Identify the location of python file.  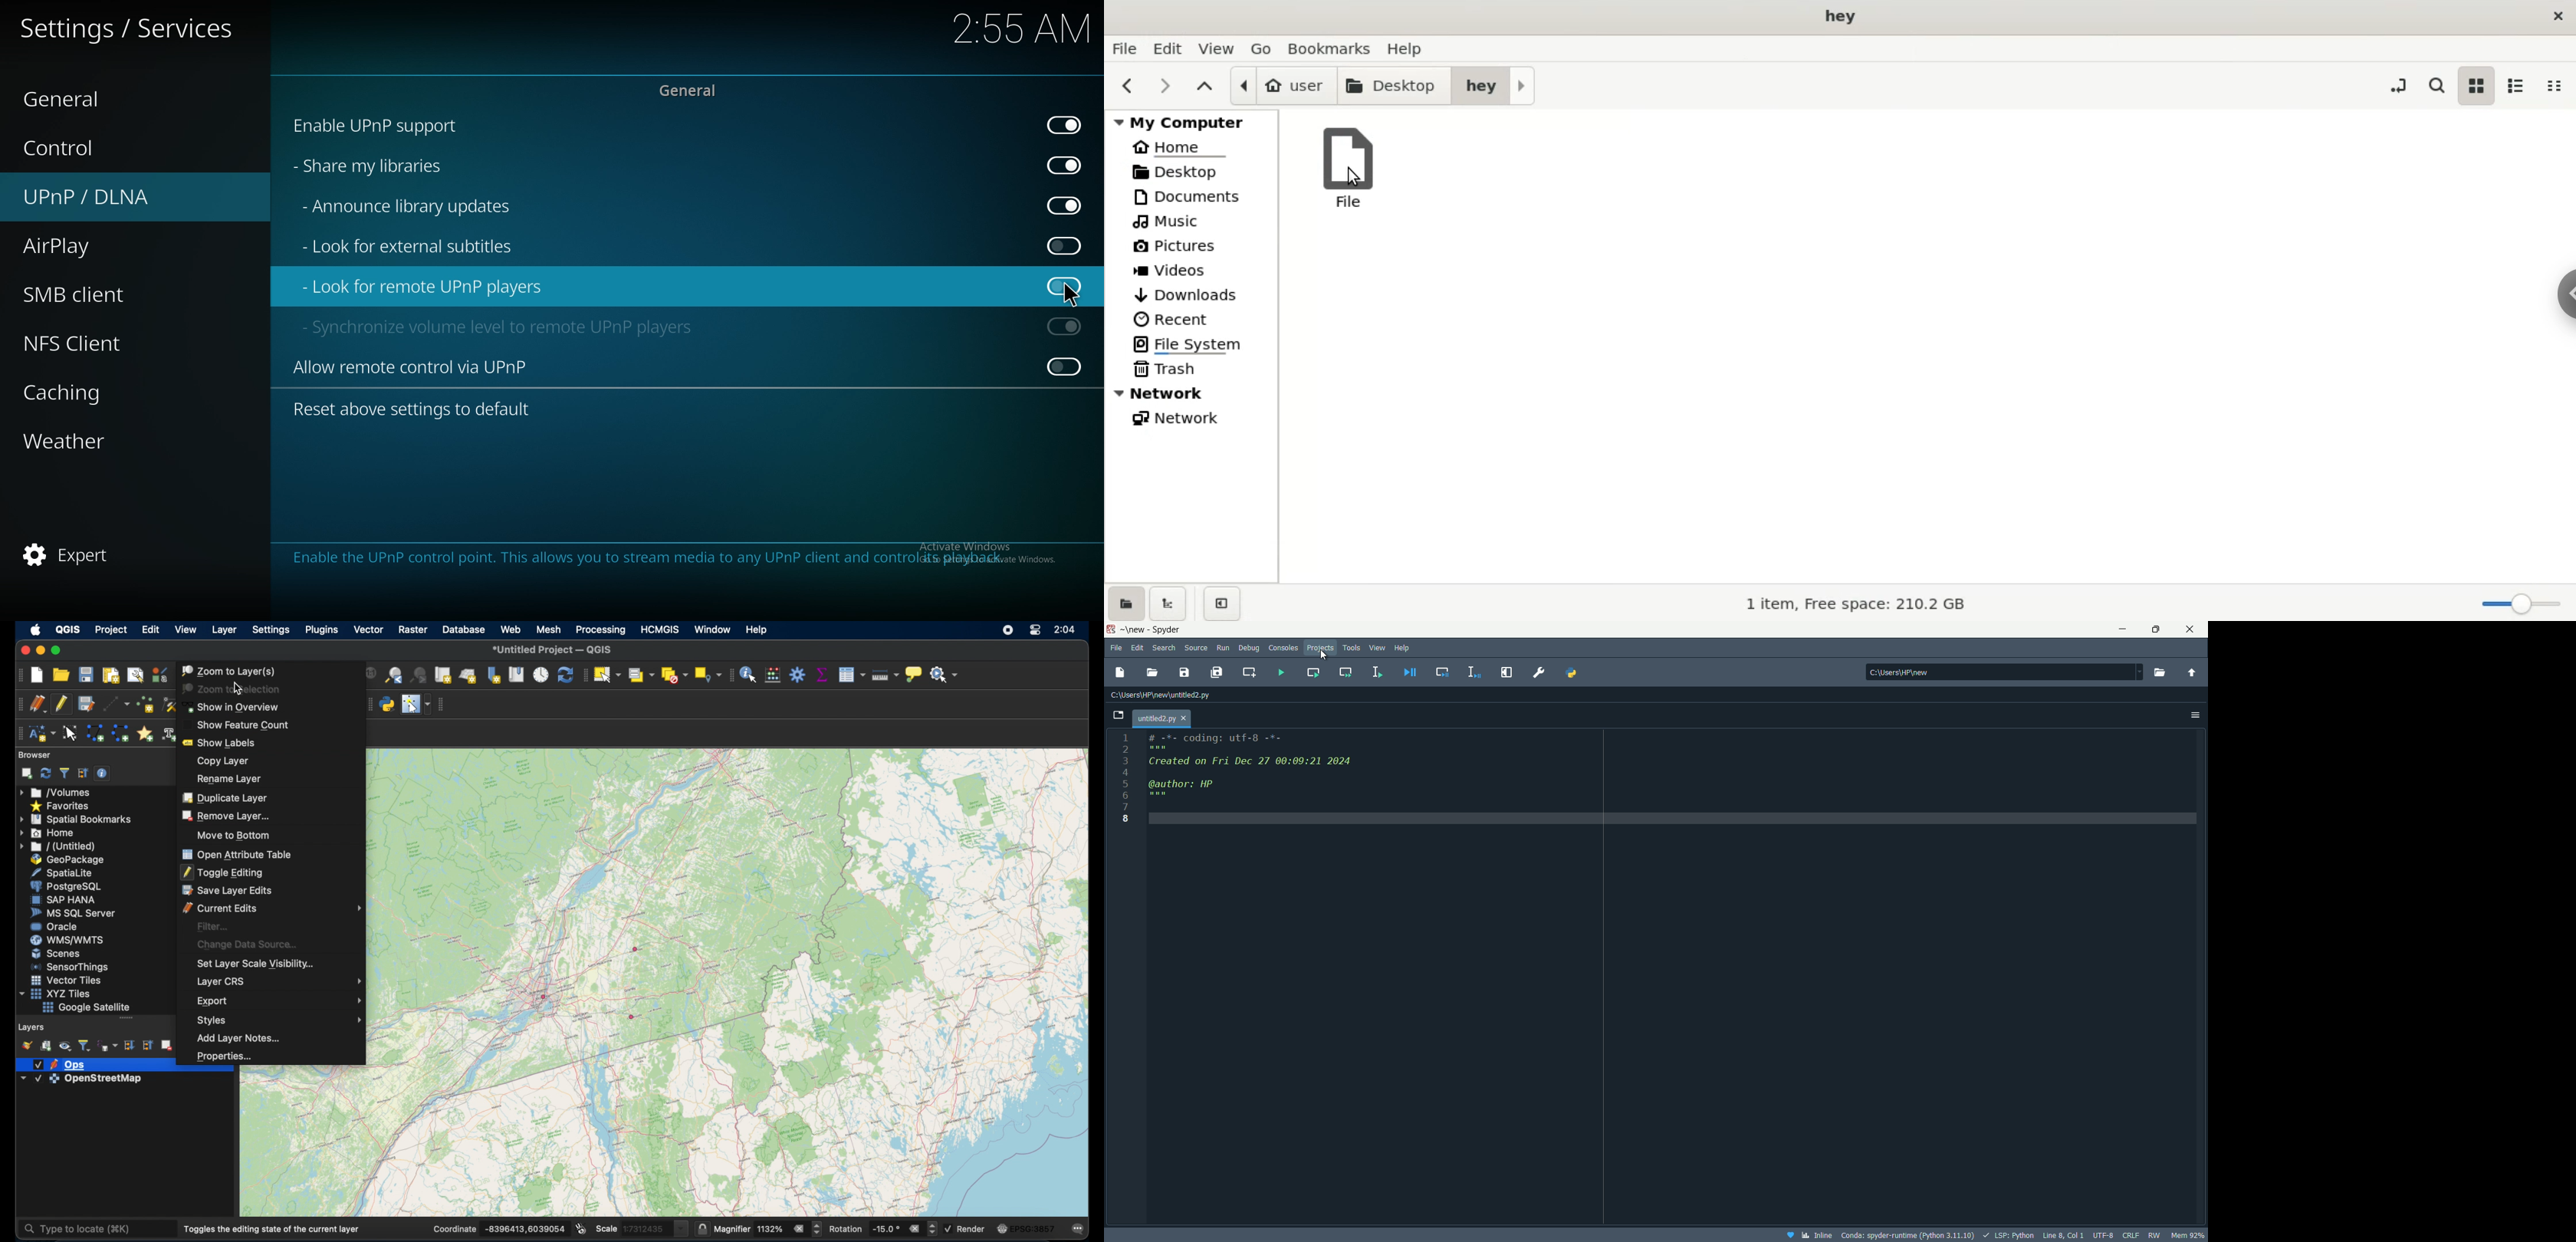
(1163, 716).